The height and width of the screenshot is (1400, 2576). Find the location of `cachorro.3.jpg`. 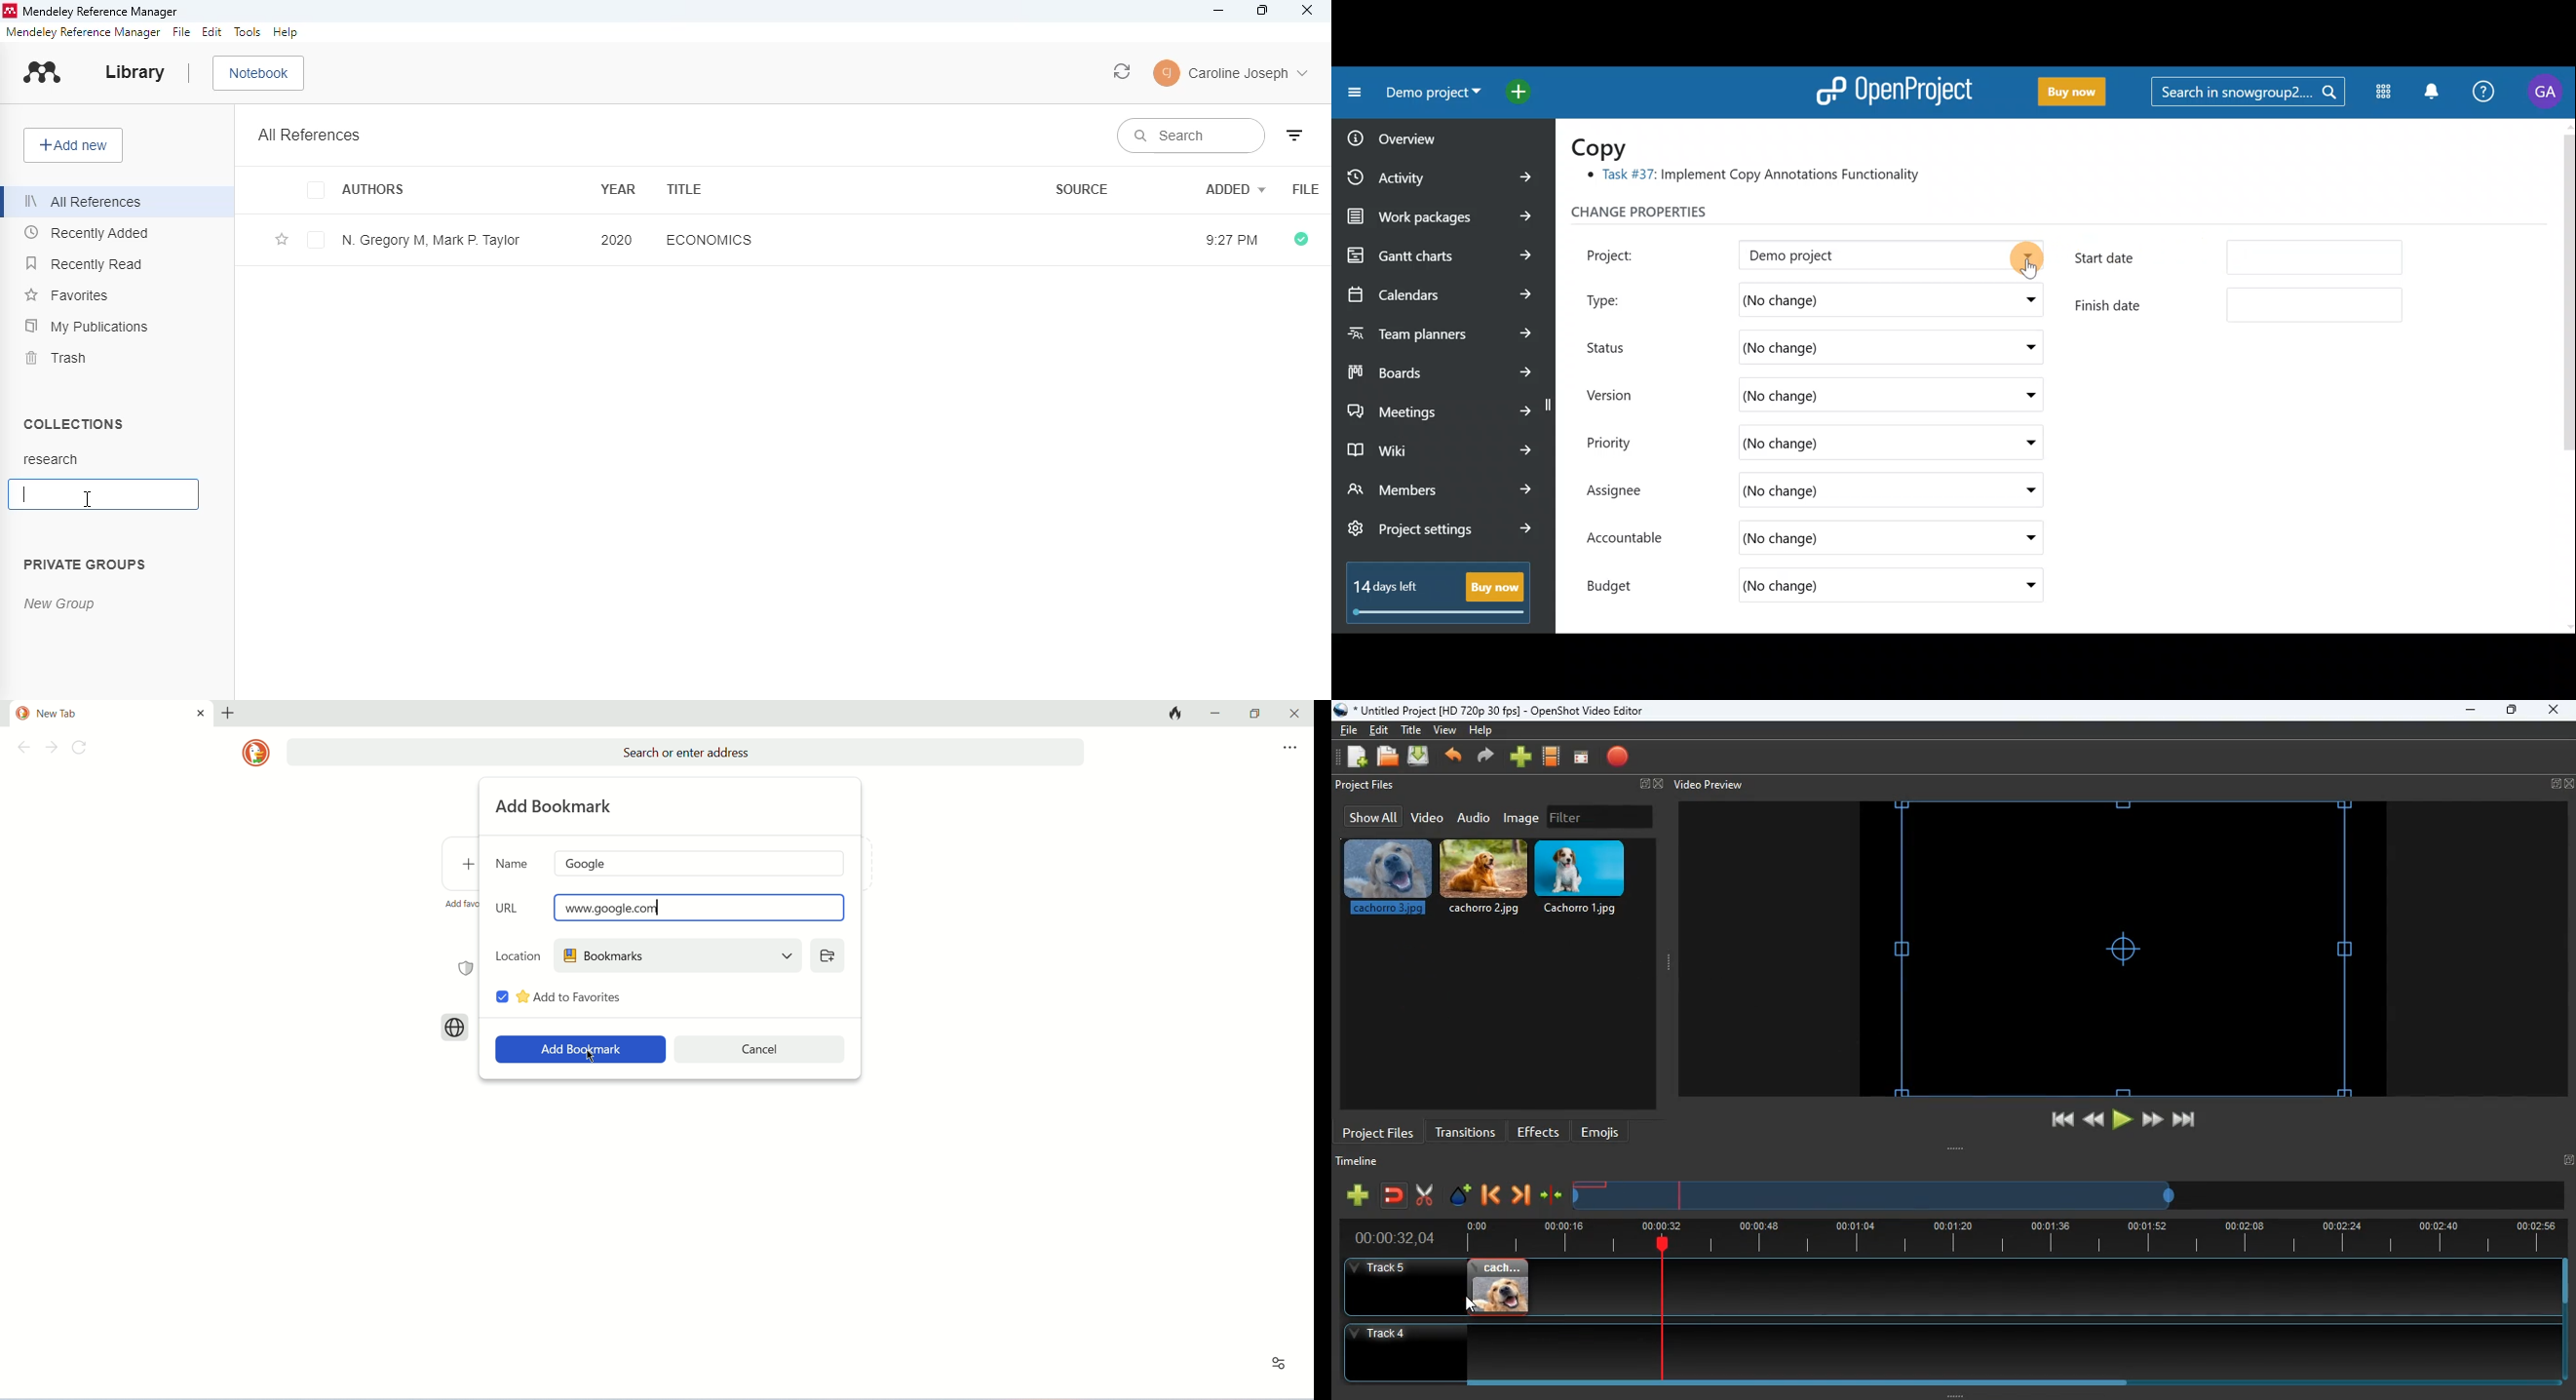

cachorro.3.jpg is located at coordinates (1385, 877).